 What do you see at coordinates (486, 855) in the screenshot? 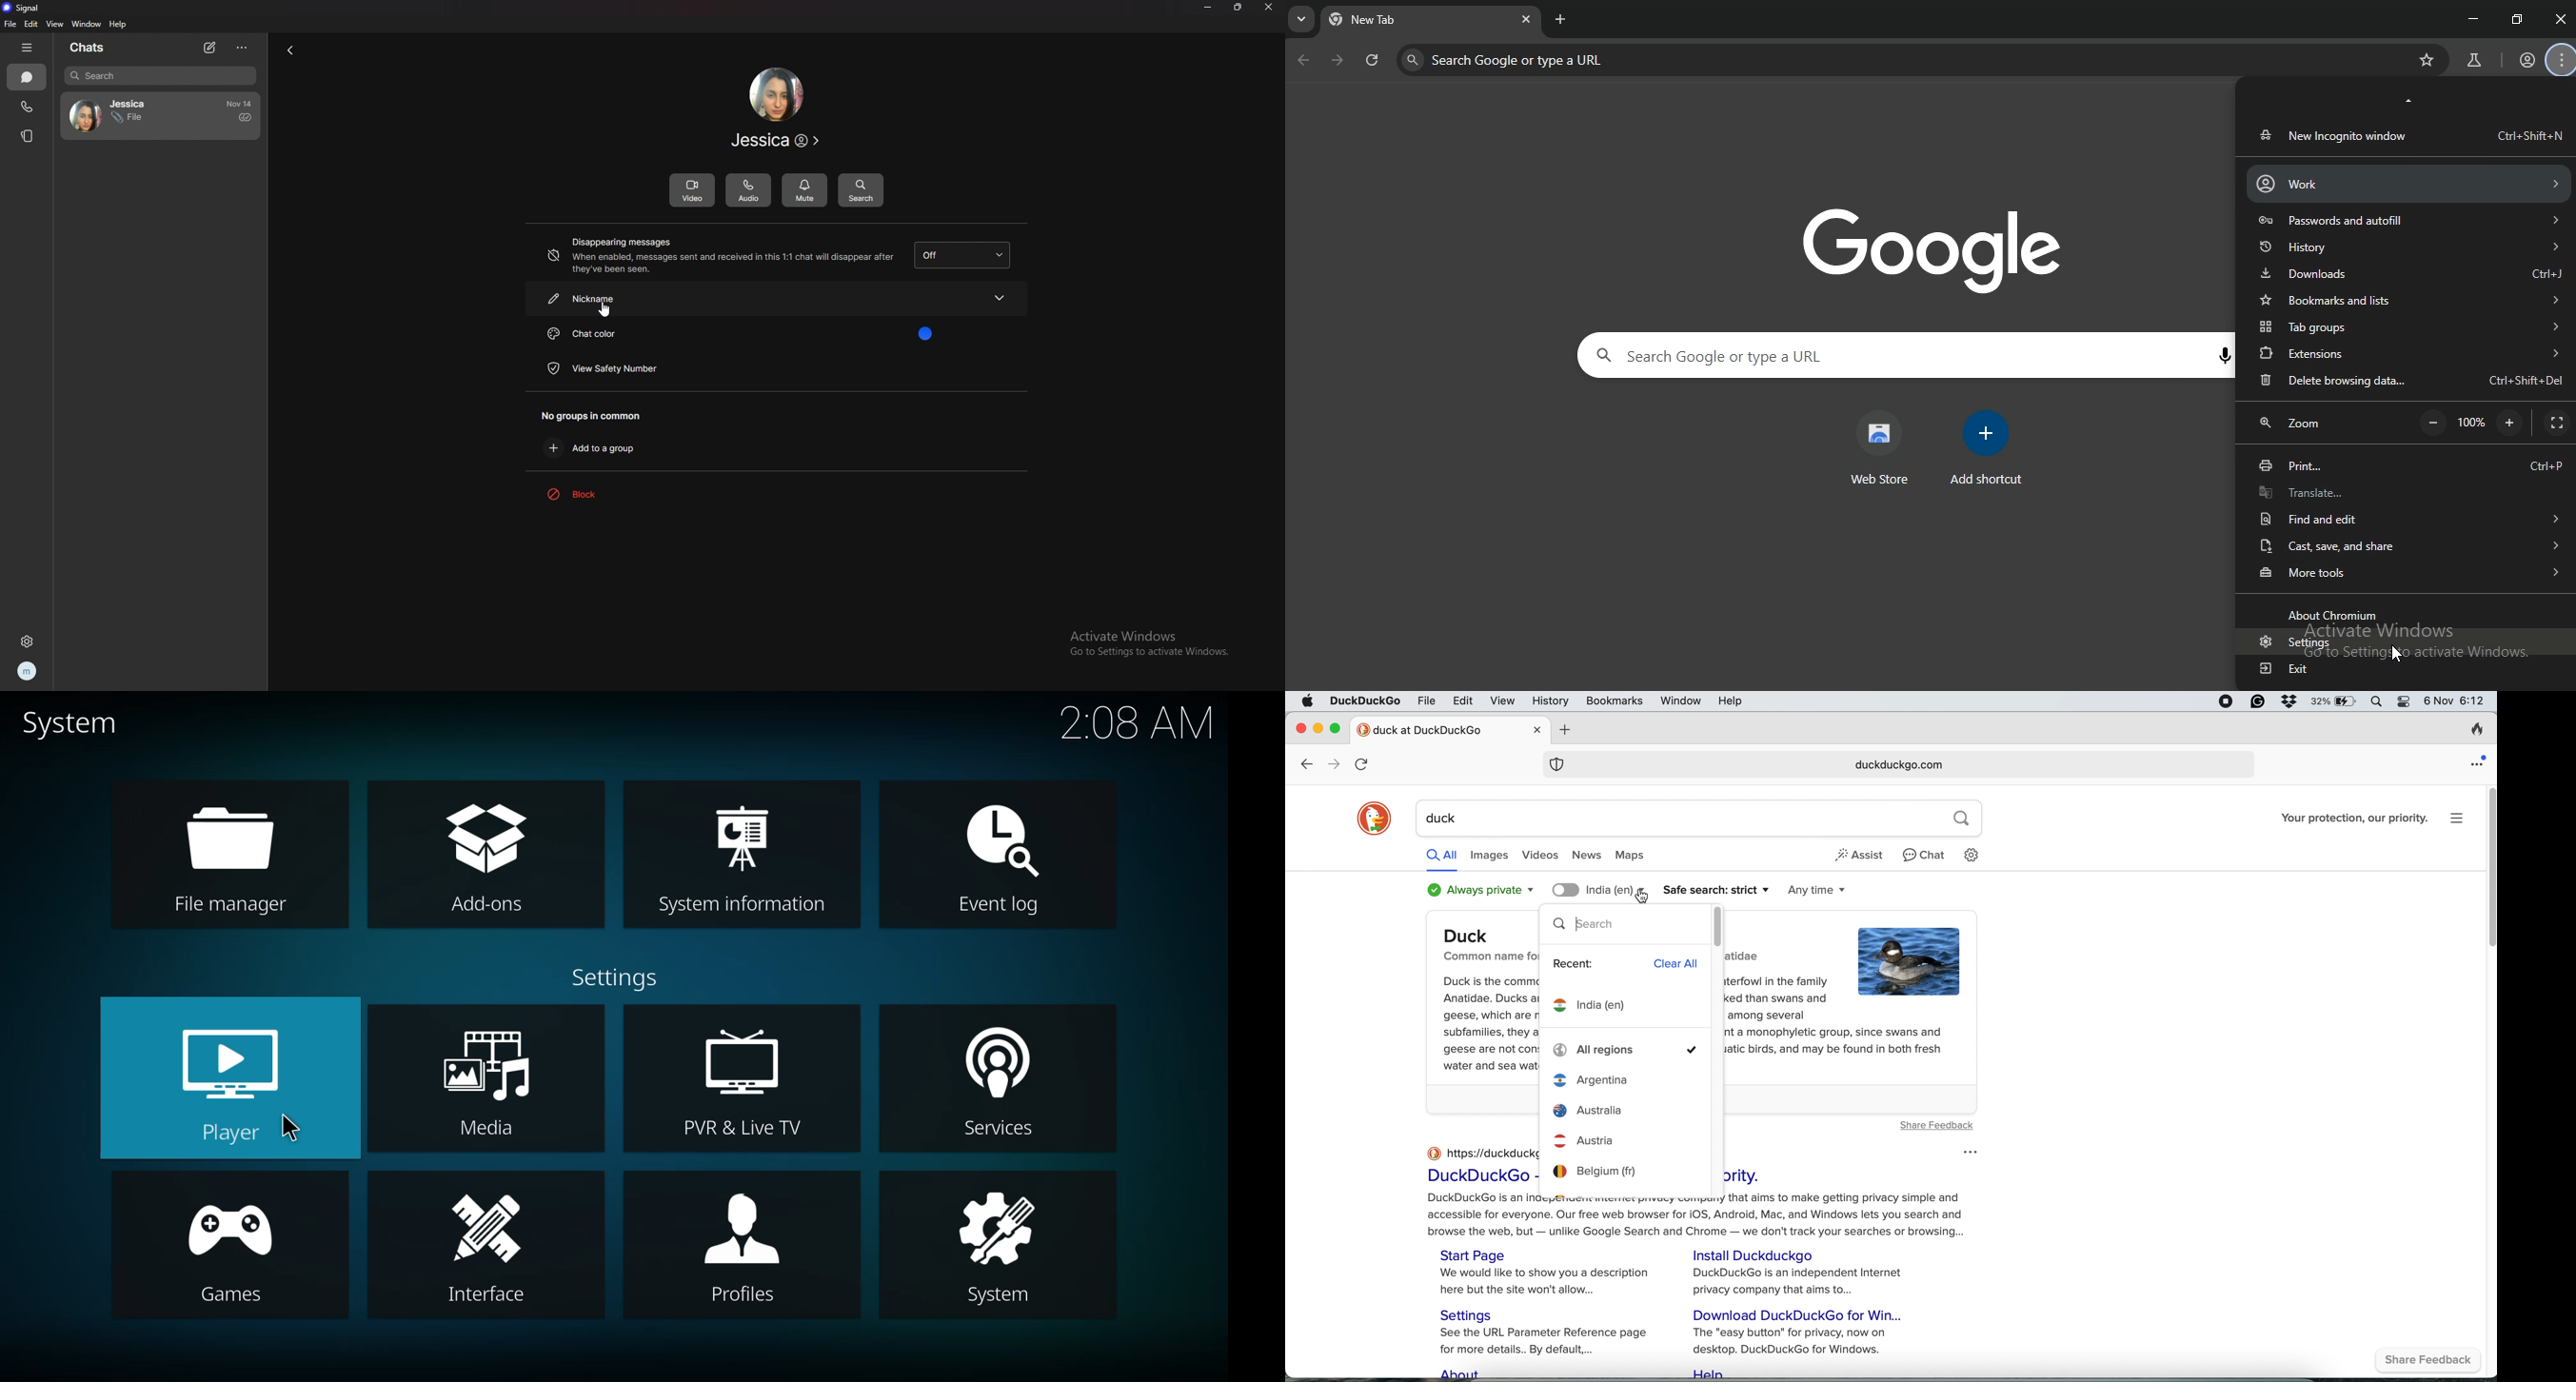
I see `add-ons` at bounding box center [486, 855].